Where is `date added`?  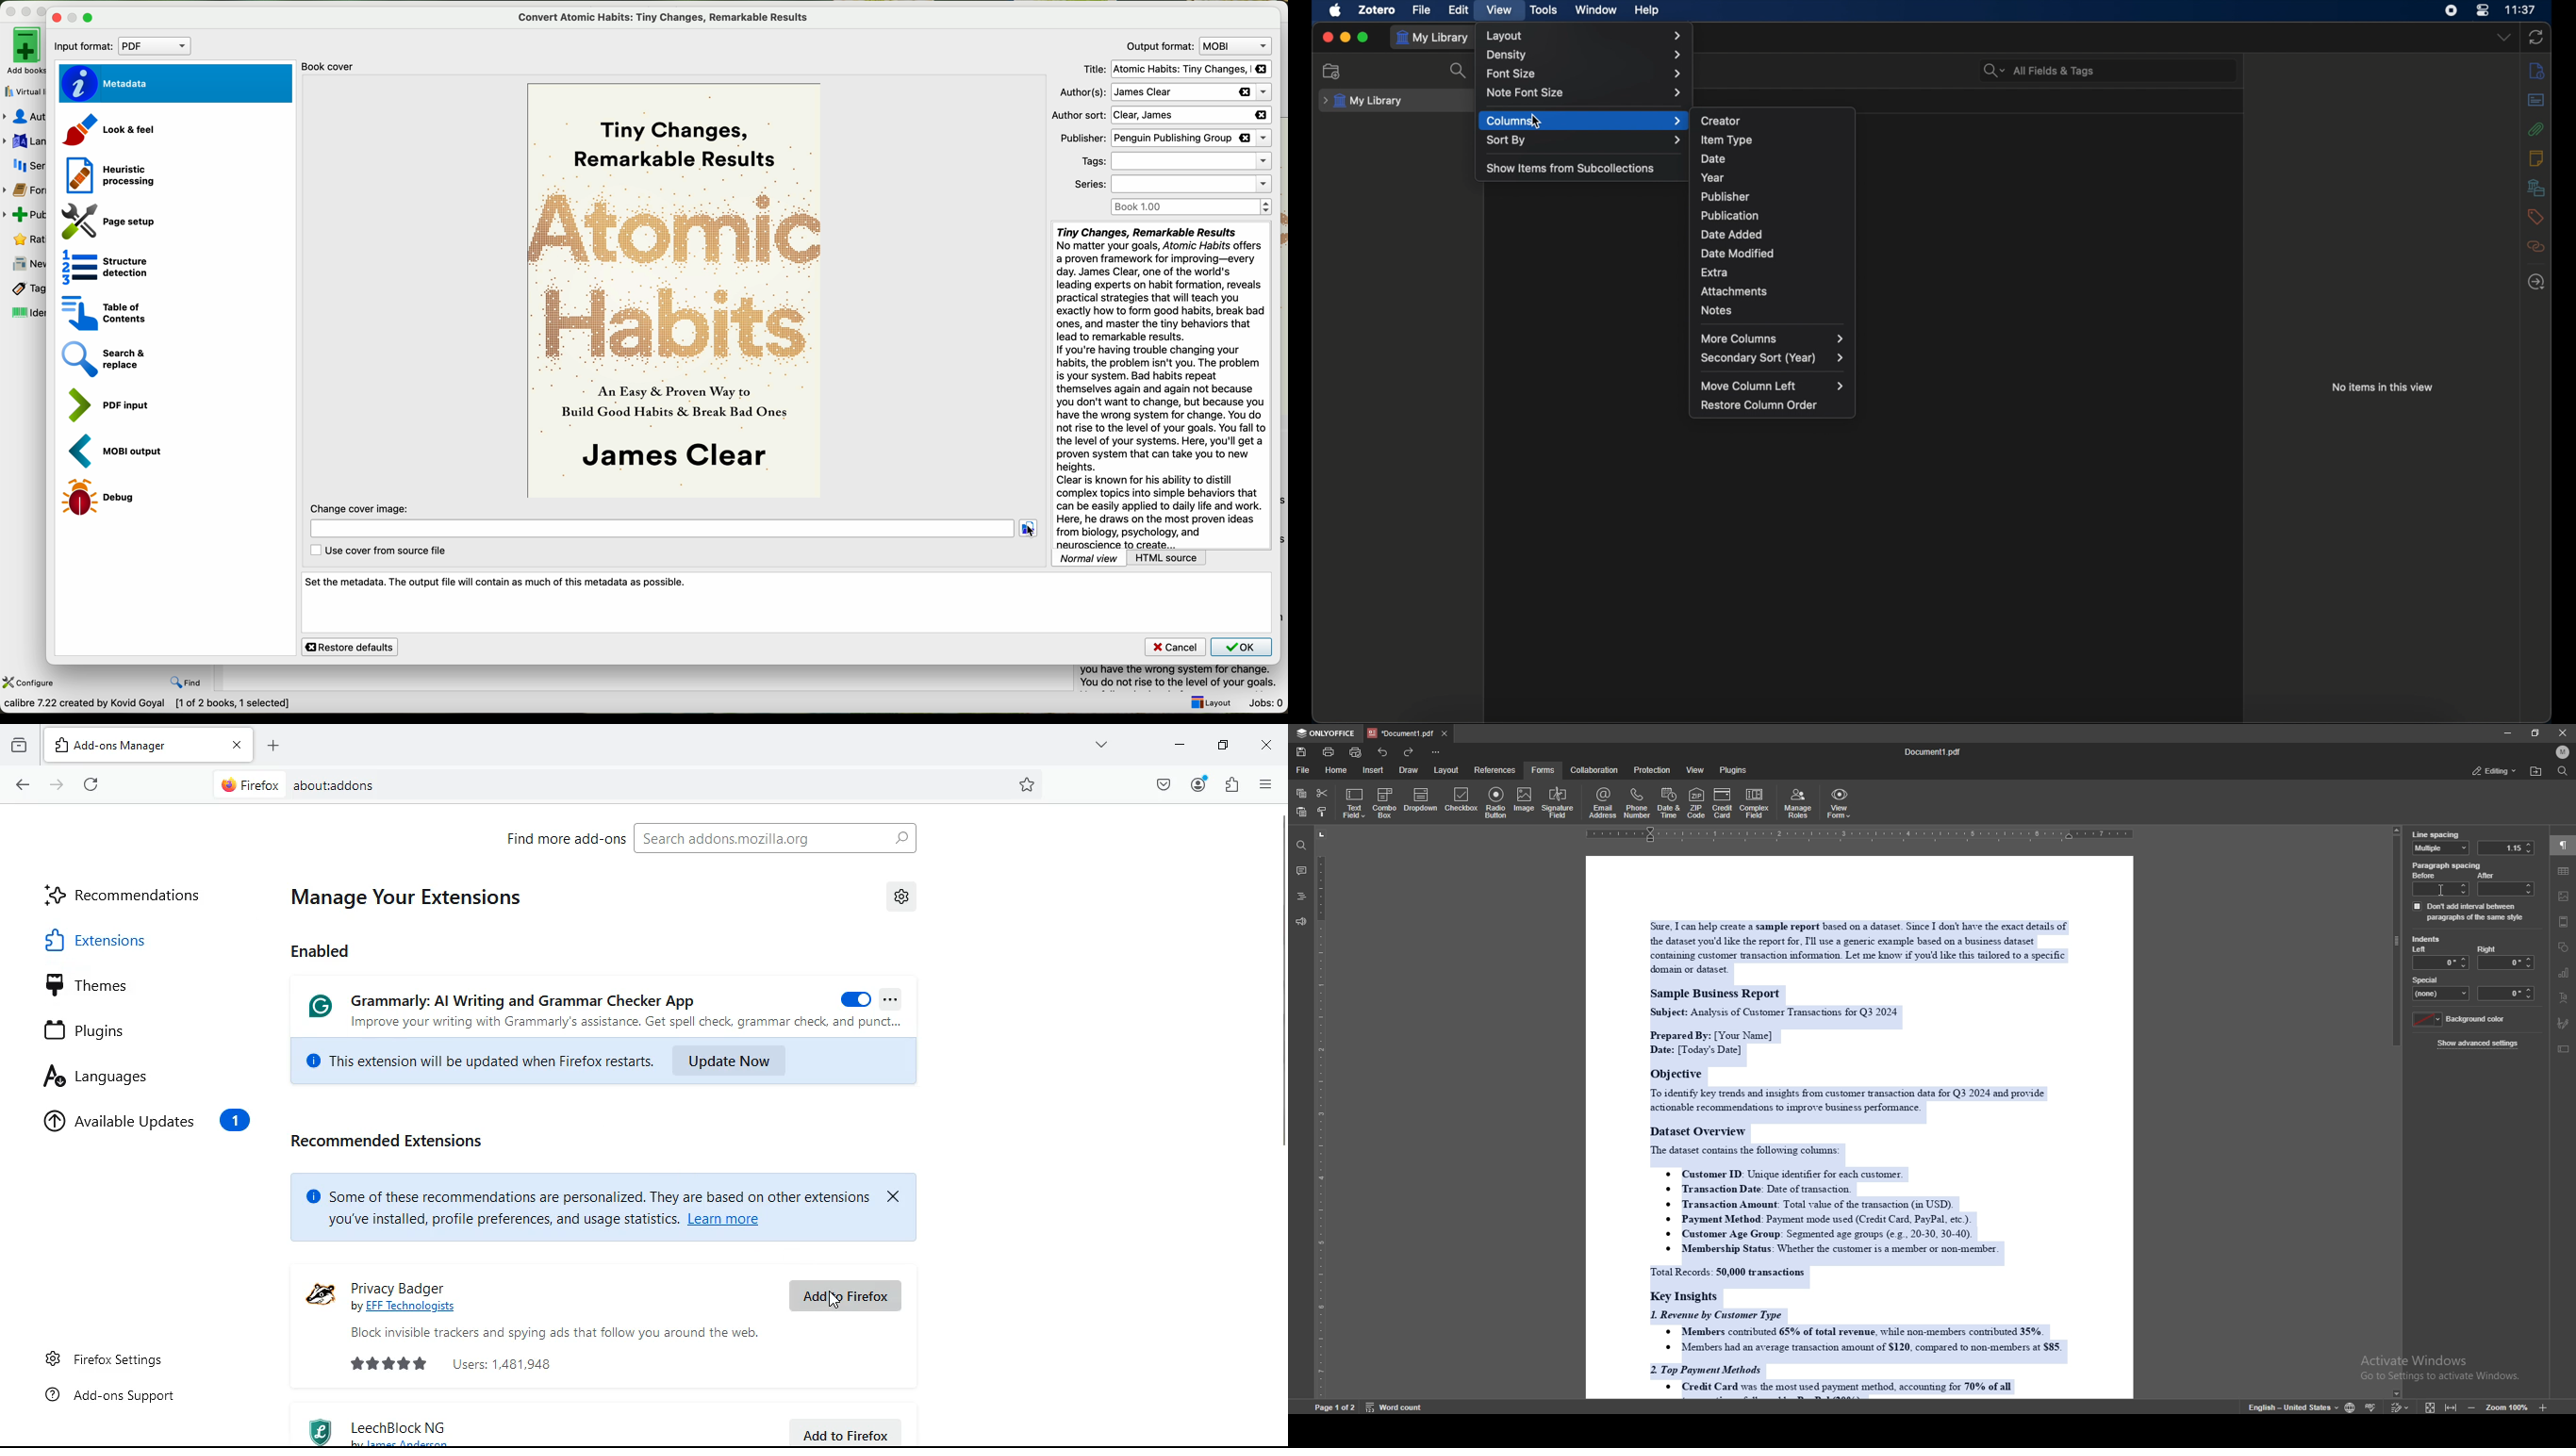 date added is located at coordinates (1732, 235).